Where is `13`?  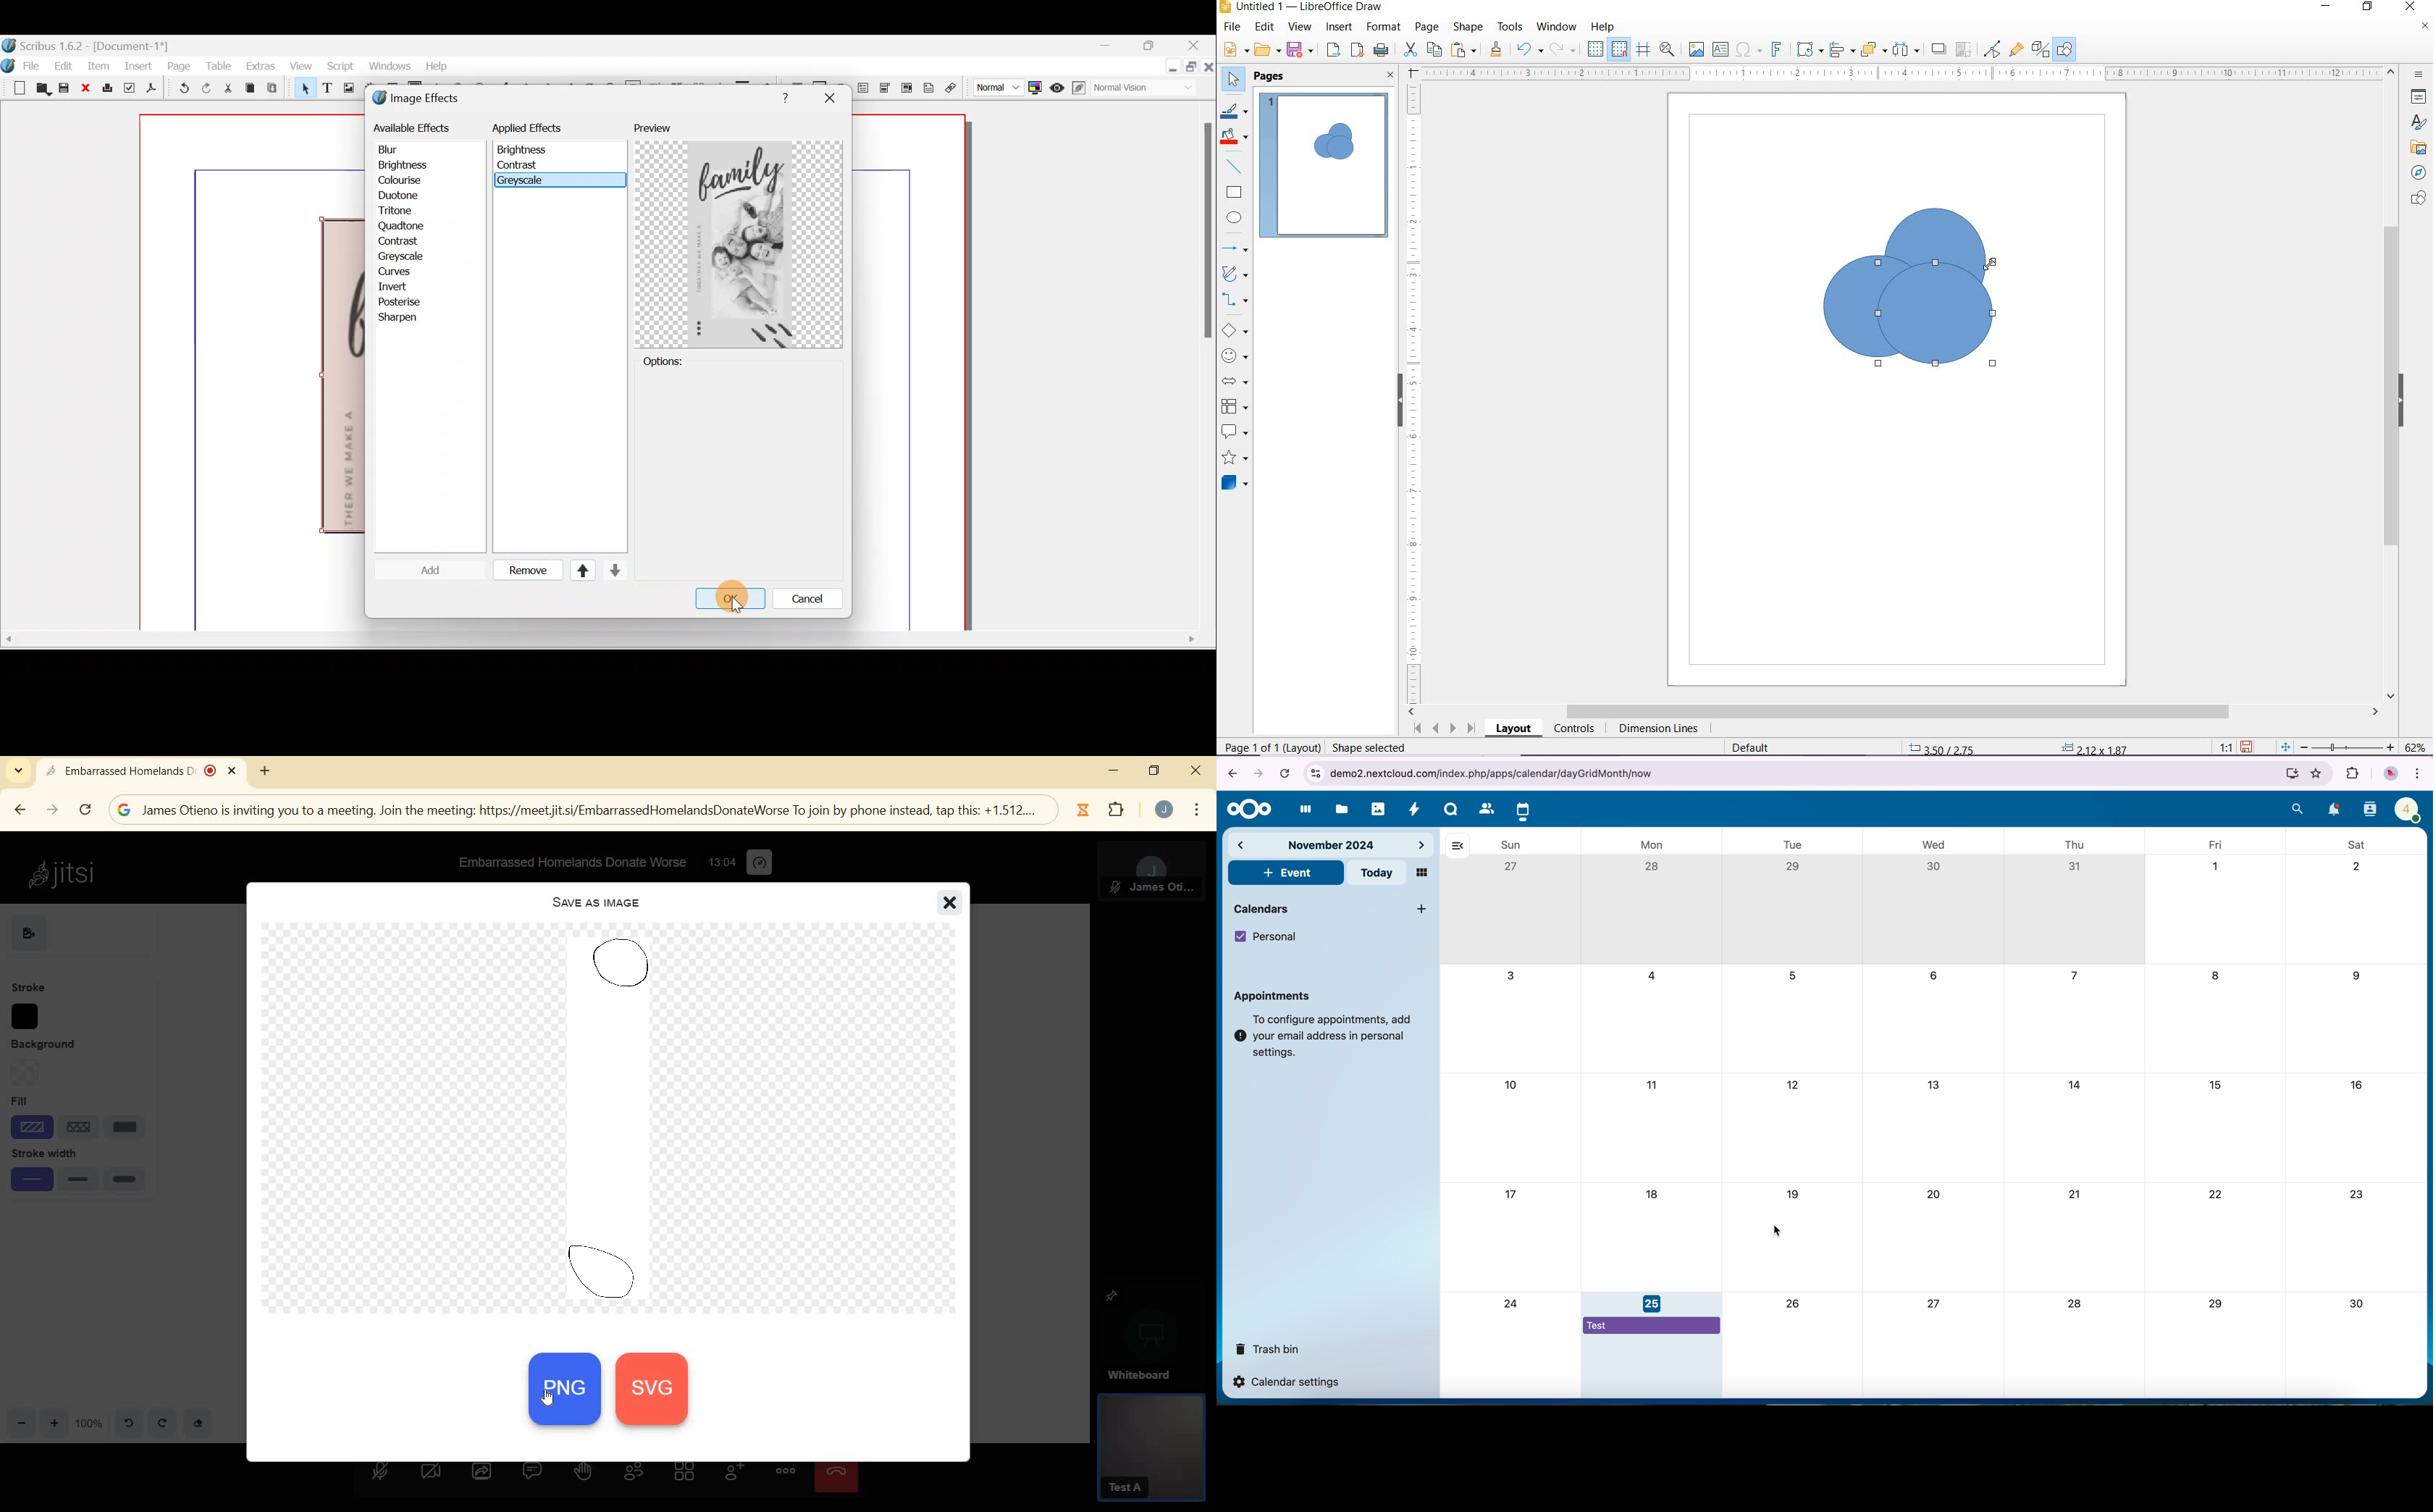
13 is located at coordinates (1933, 1084).